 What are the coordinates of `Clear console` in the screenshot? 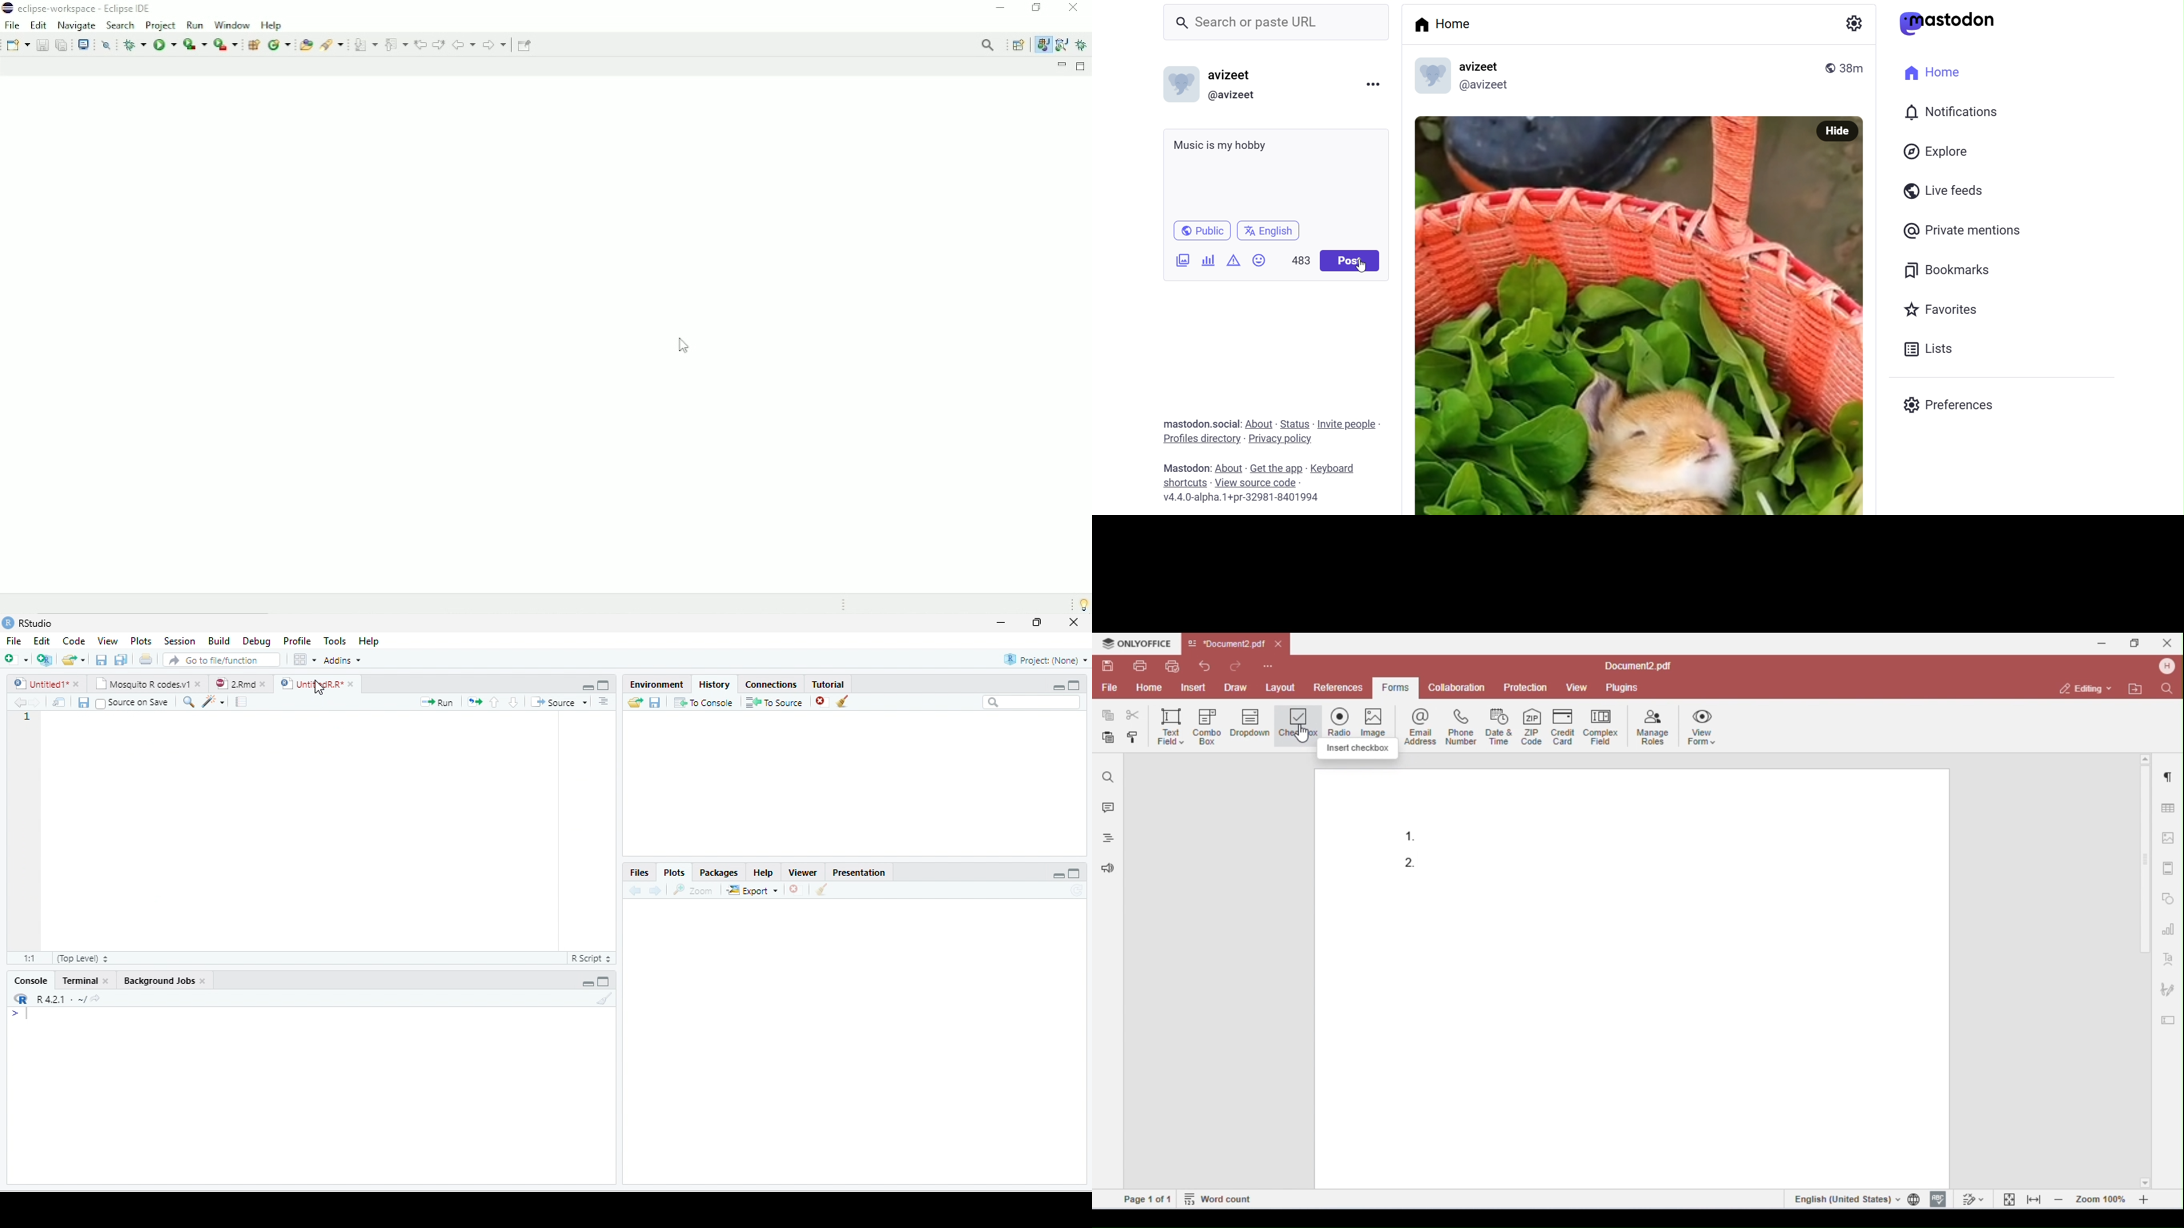 It's located at (605, 998).